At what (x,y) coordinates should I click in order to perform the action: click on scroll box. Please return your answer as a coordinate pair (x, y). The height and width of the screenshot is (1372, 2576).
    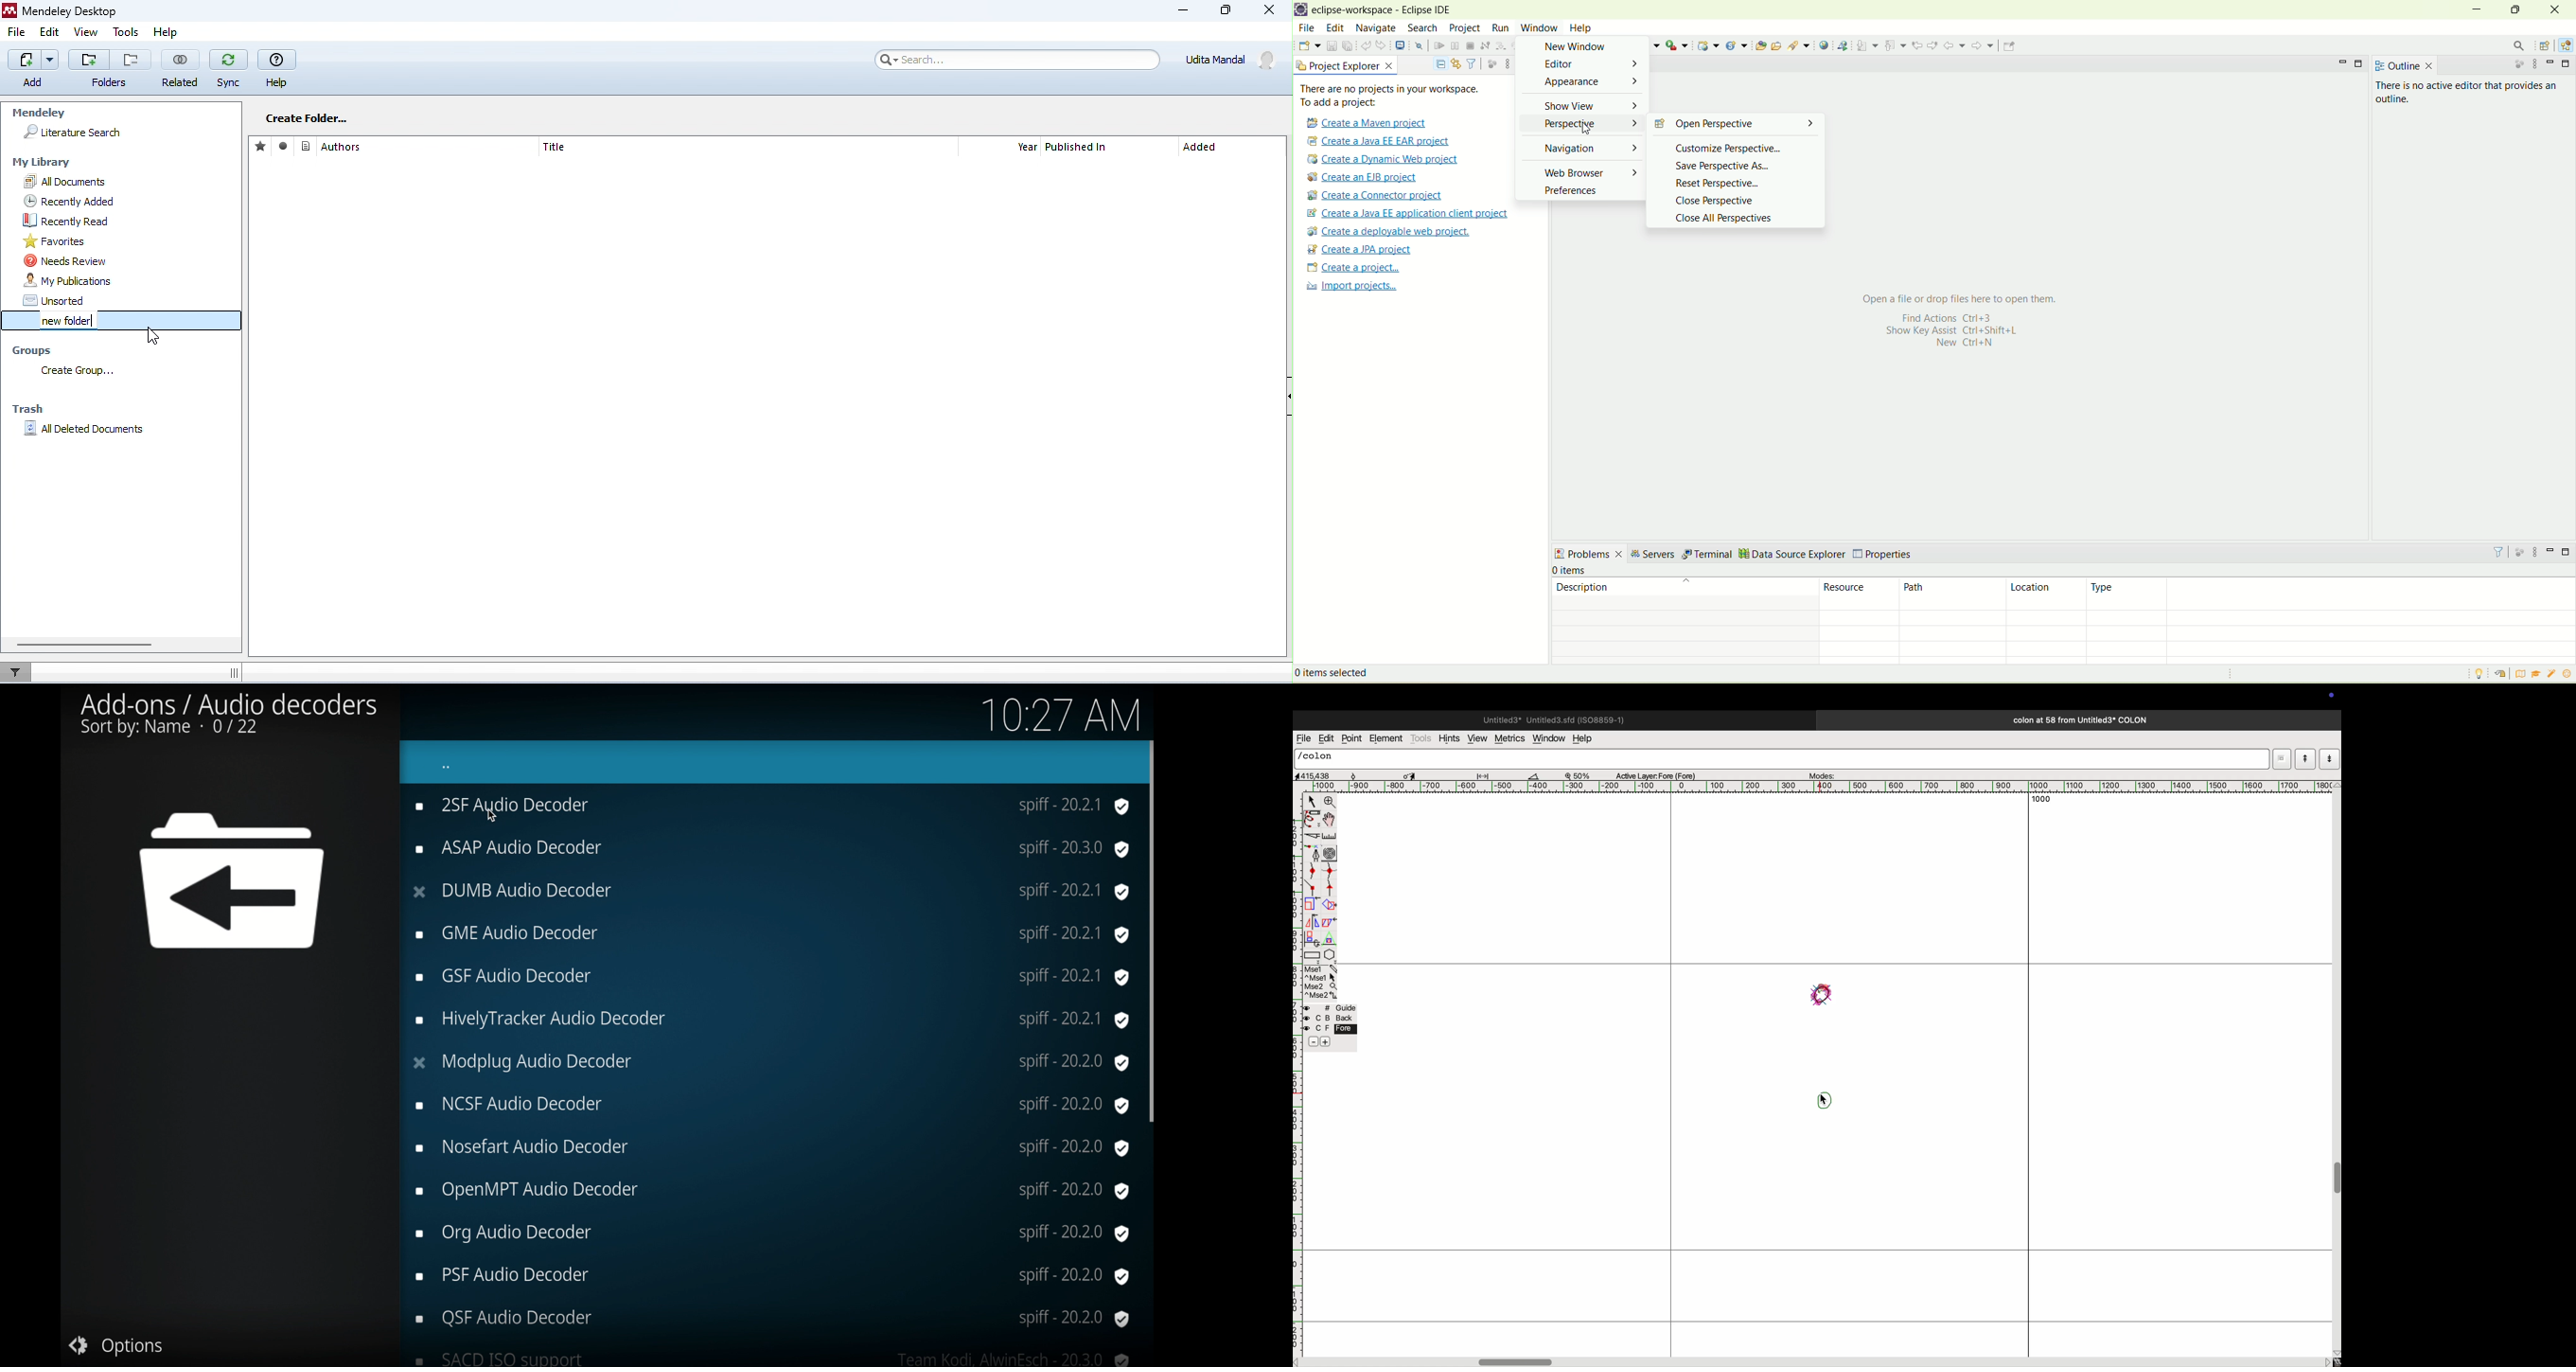
    Looking at the image, I should click on (1154, 928).